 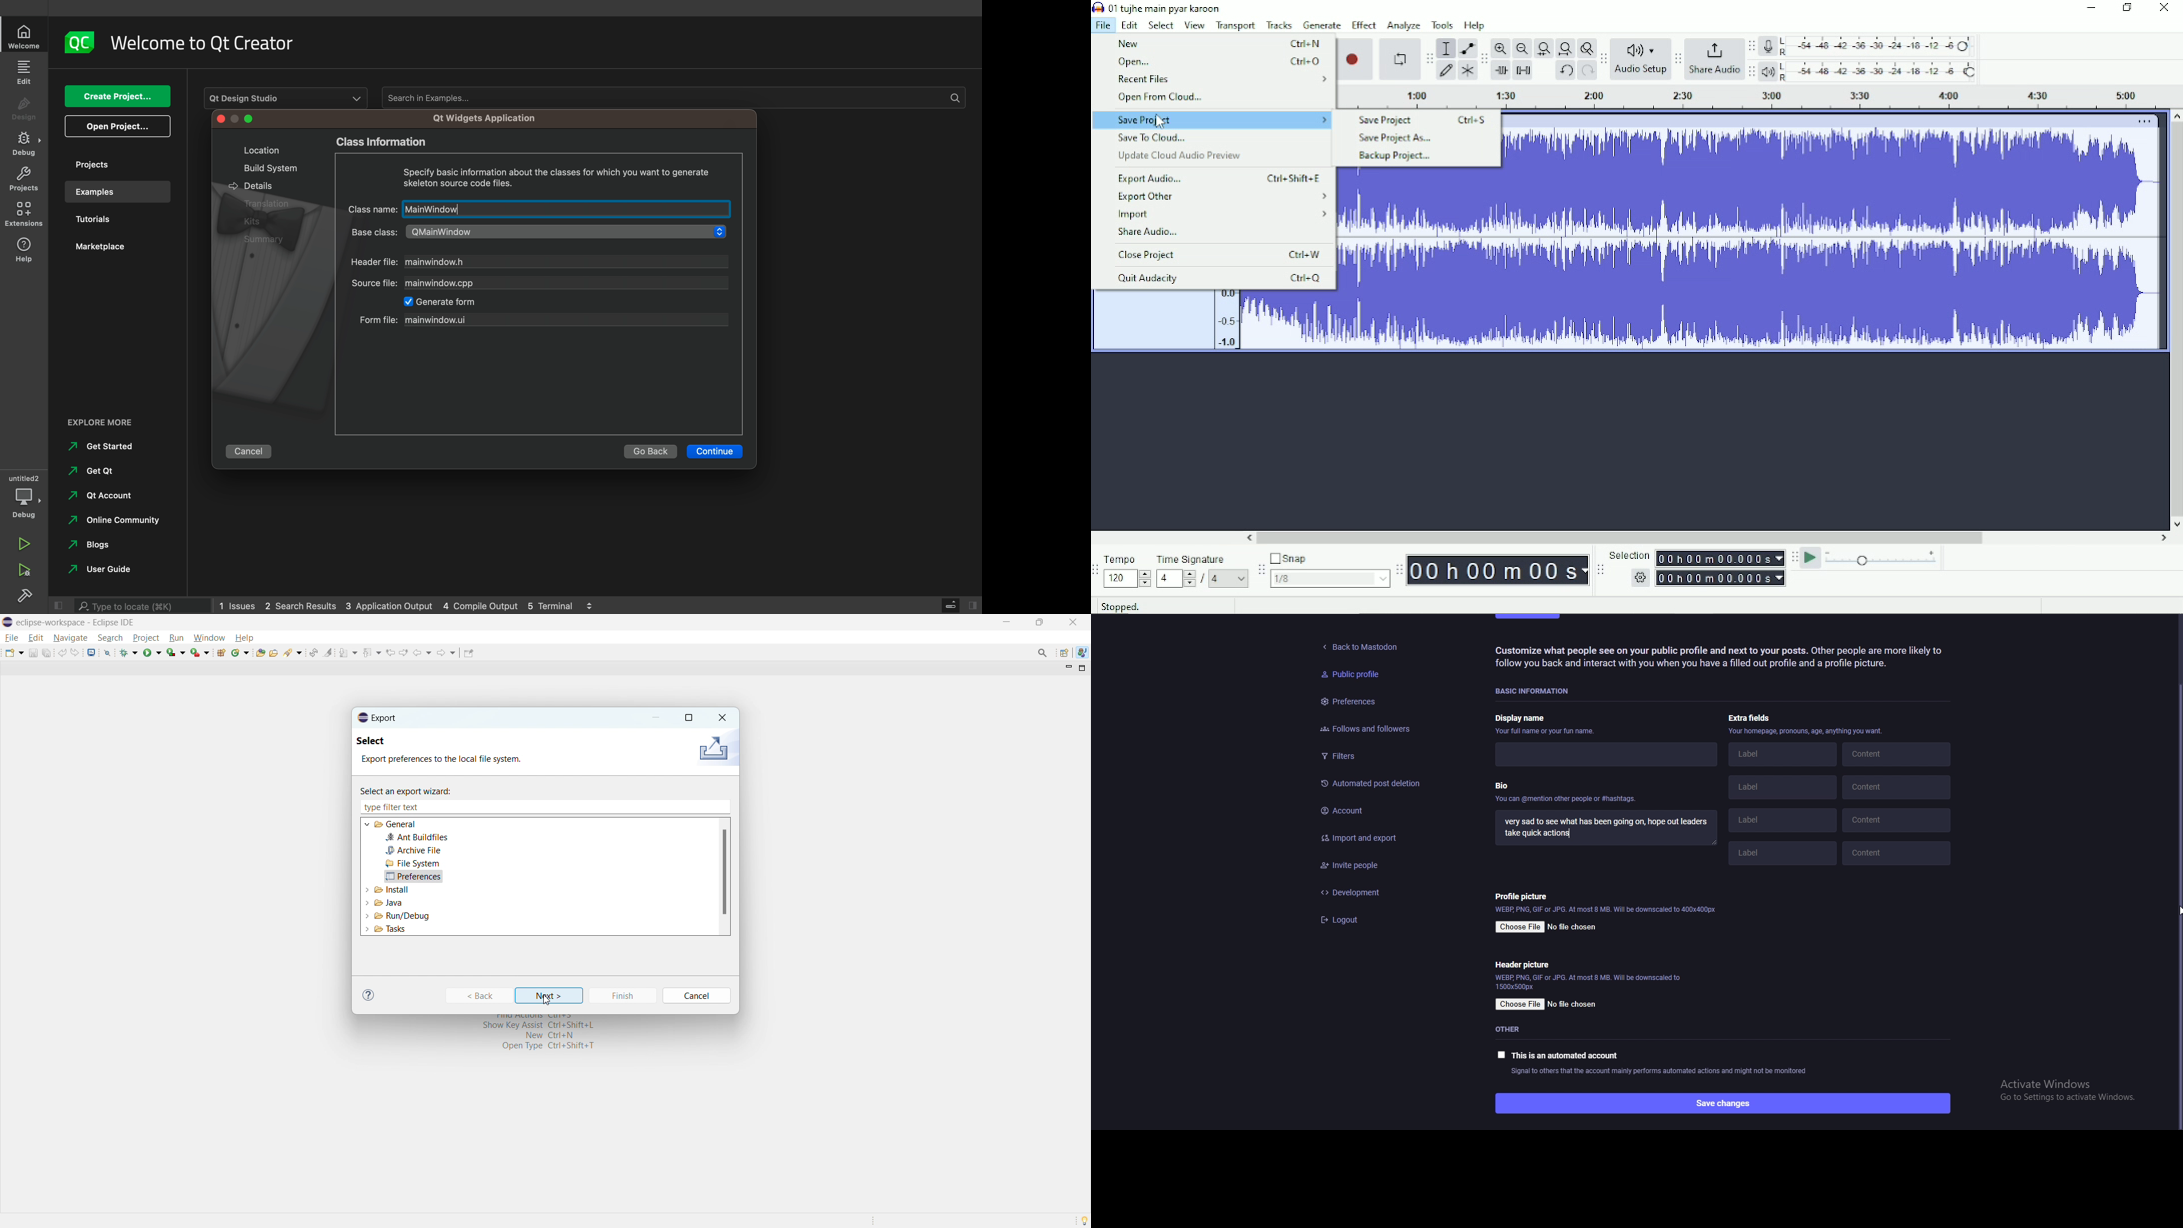 What do you see at coordinates (1751, 47) in the screenshot?
I see `Audacity record meter toolbar` at bounding box center [1751, 47].